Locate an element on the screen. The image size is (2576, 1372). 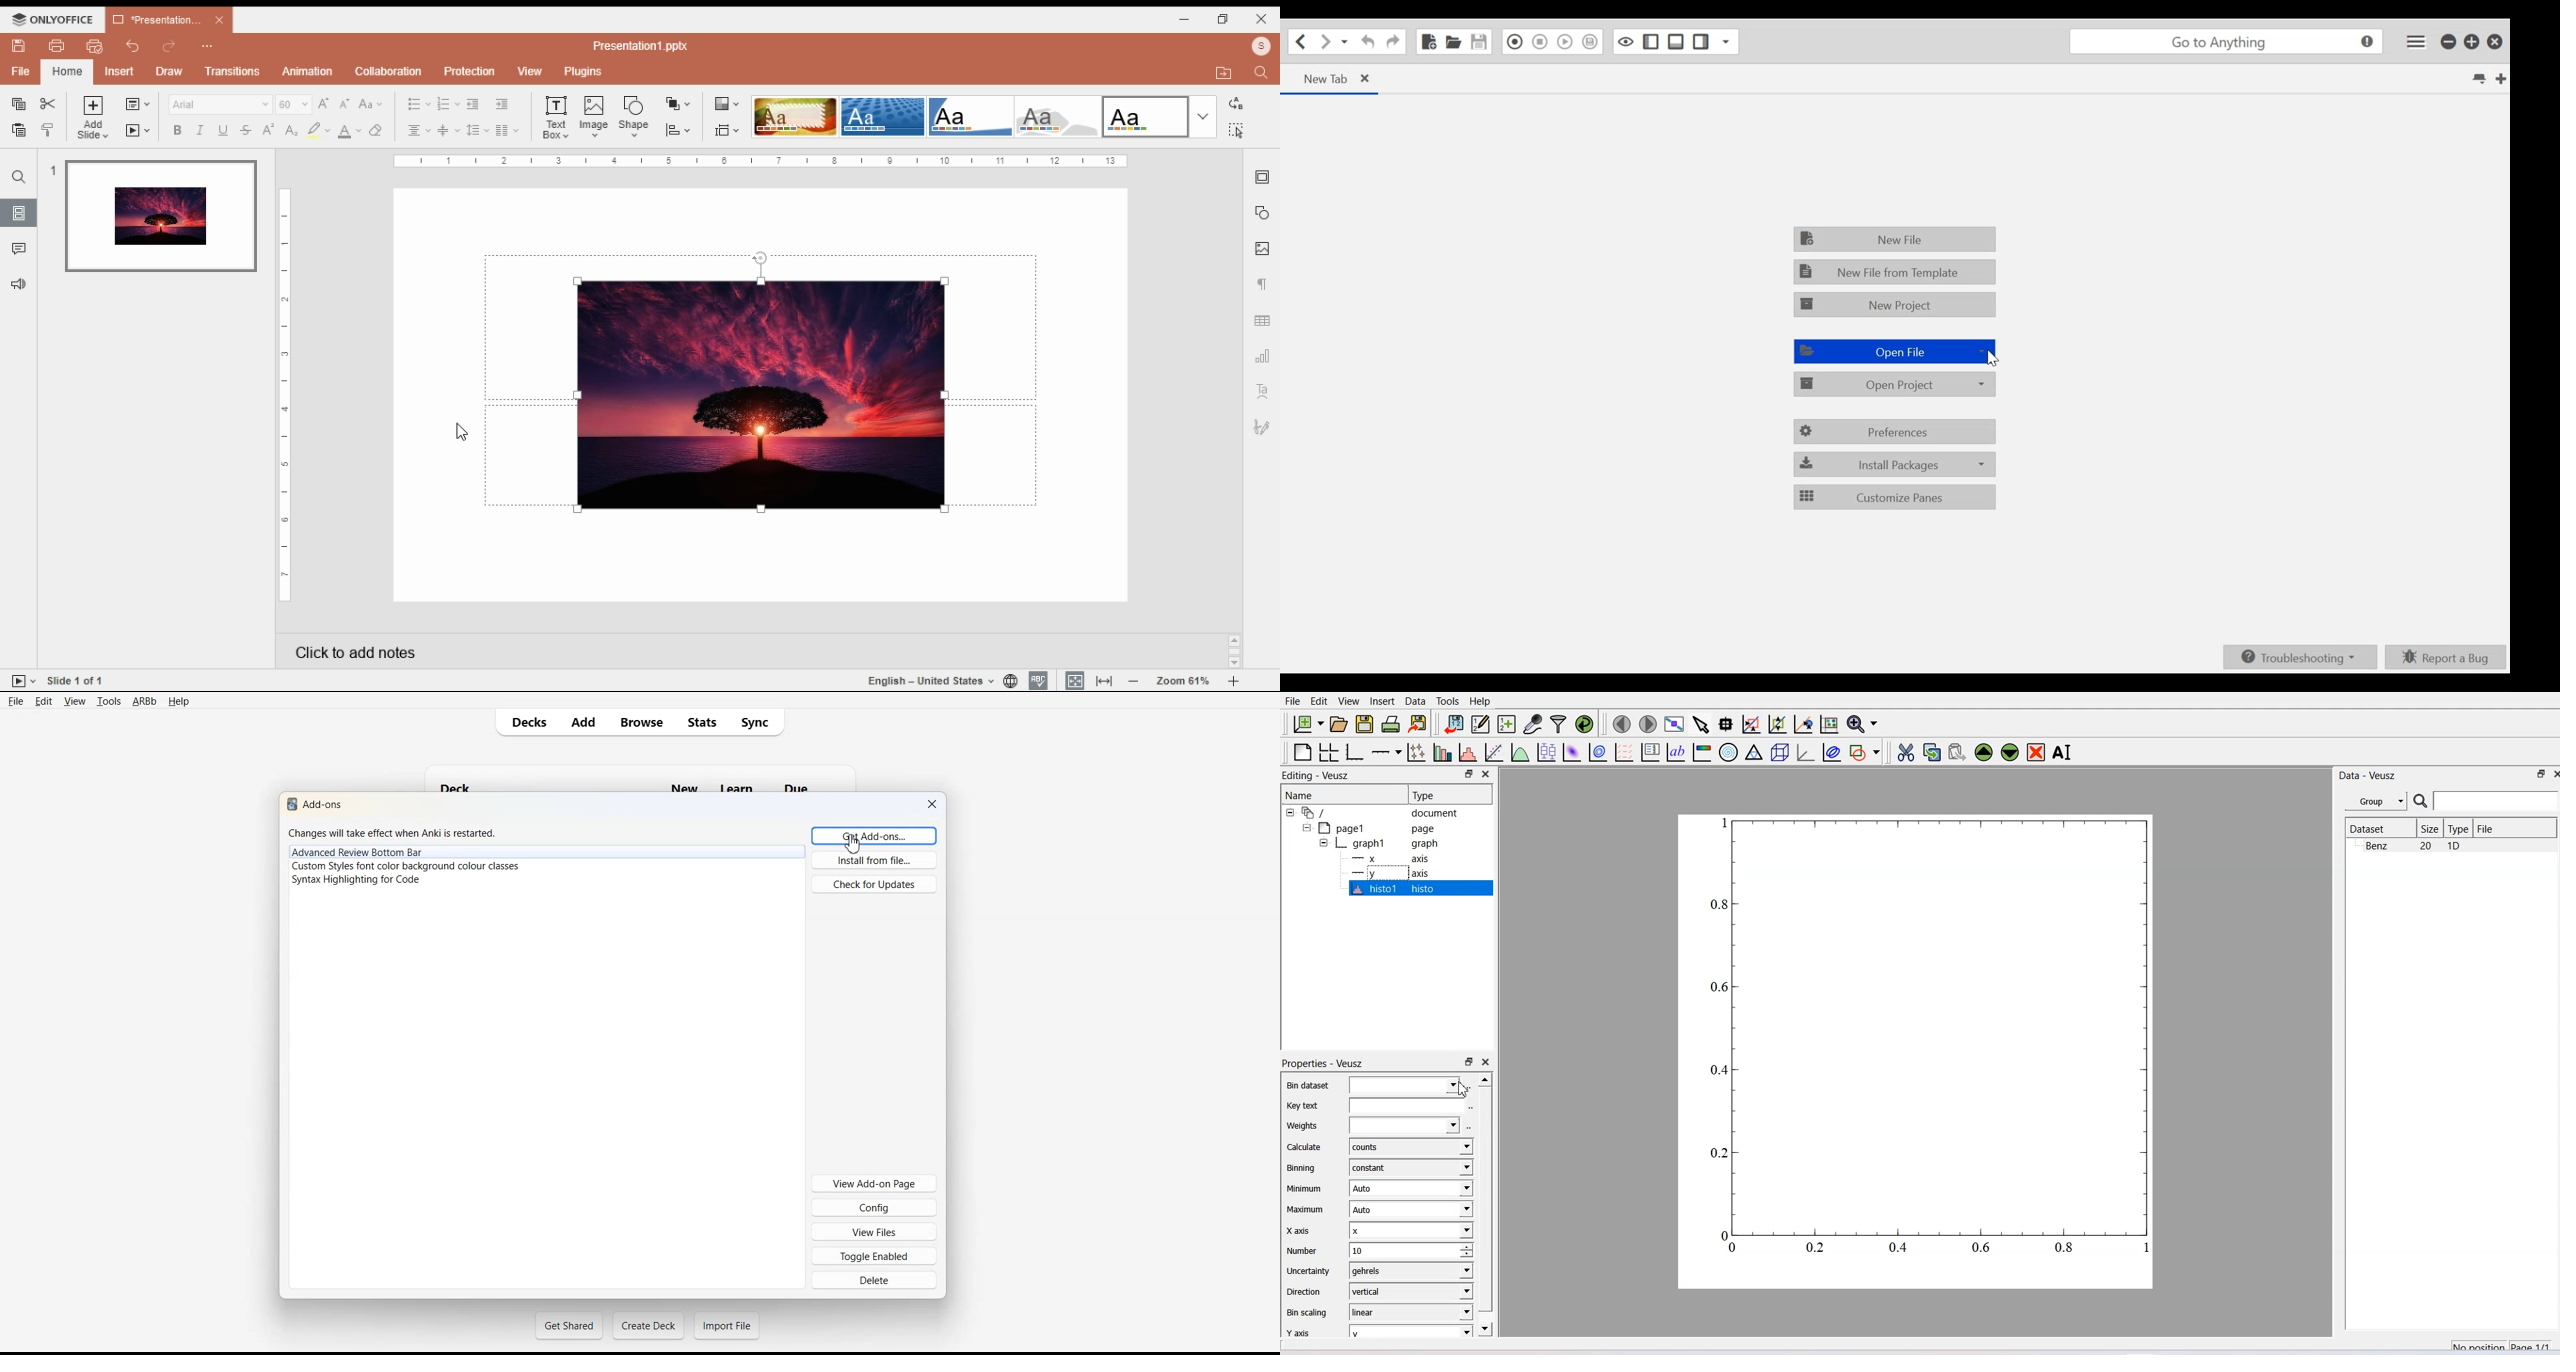
strikethrough is located at coordinates (246, 130).